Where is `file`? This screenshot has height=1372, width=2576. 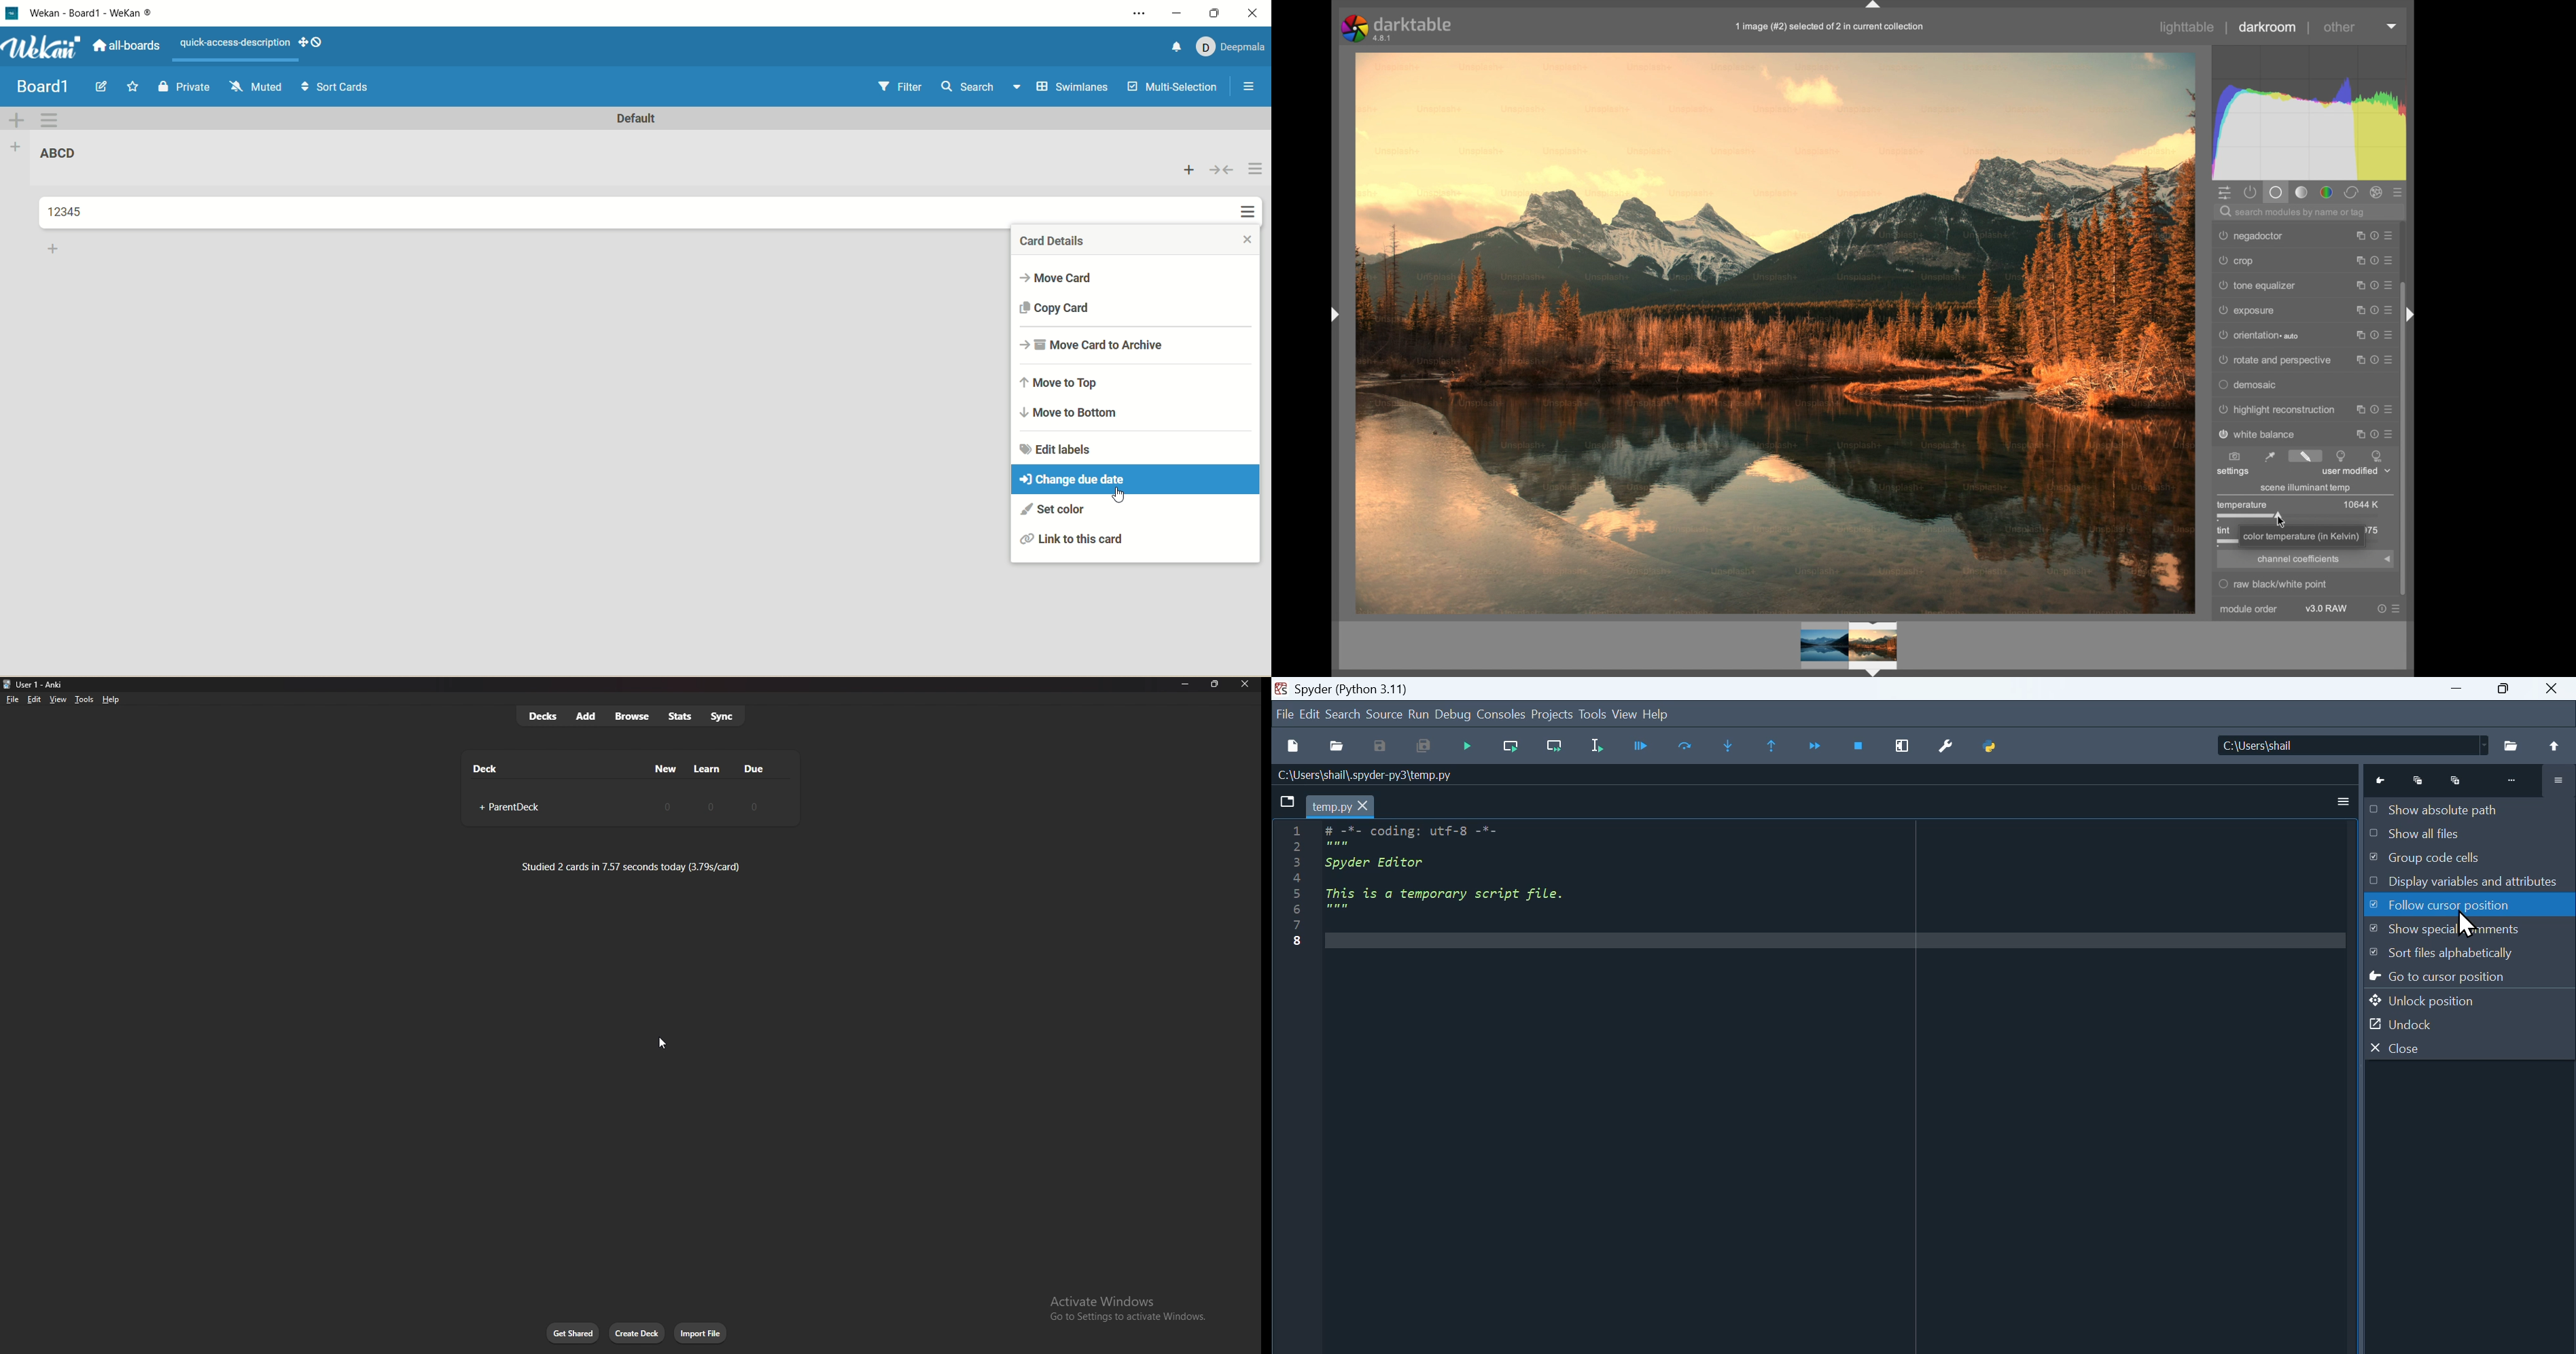 file is located at coordinates (12, 700).